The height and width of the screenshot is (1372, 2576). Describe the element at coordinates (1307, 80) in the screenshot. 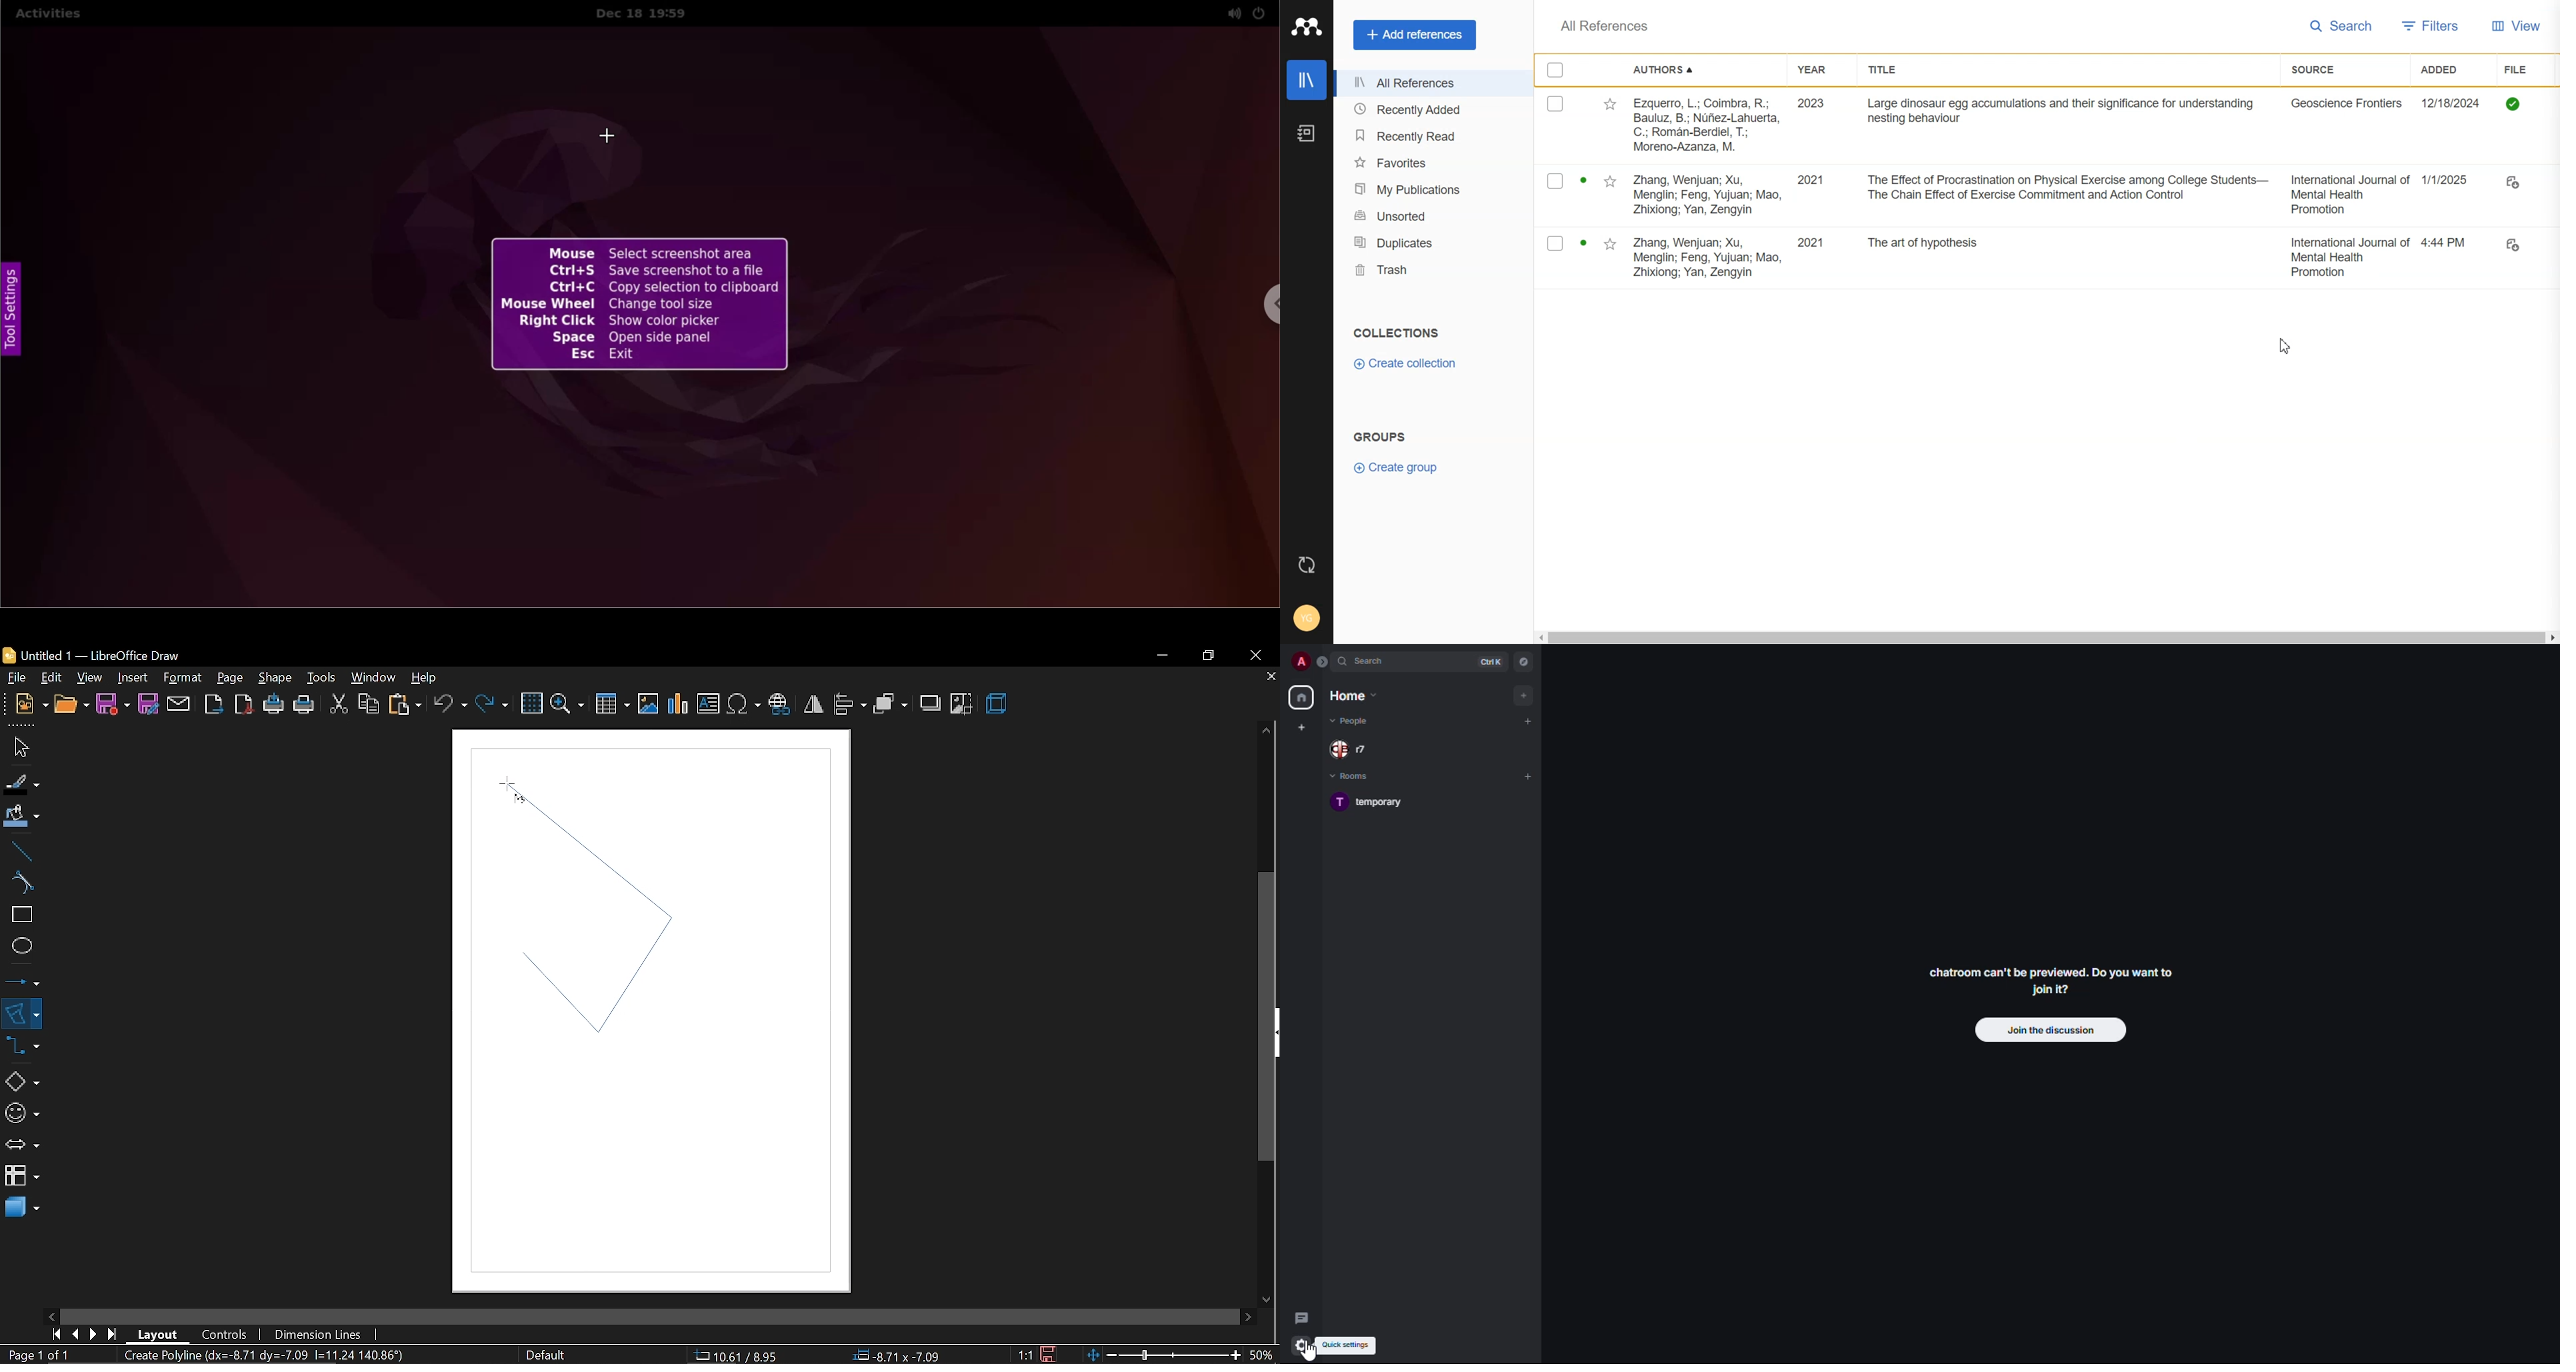

I see `Library` at that location.